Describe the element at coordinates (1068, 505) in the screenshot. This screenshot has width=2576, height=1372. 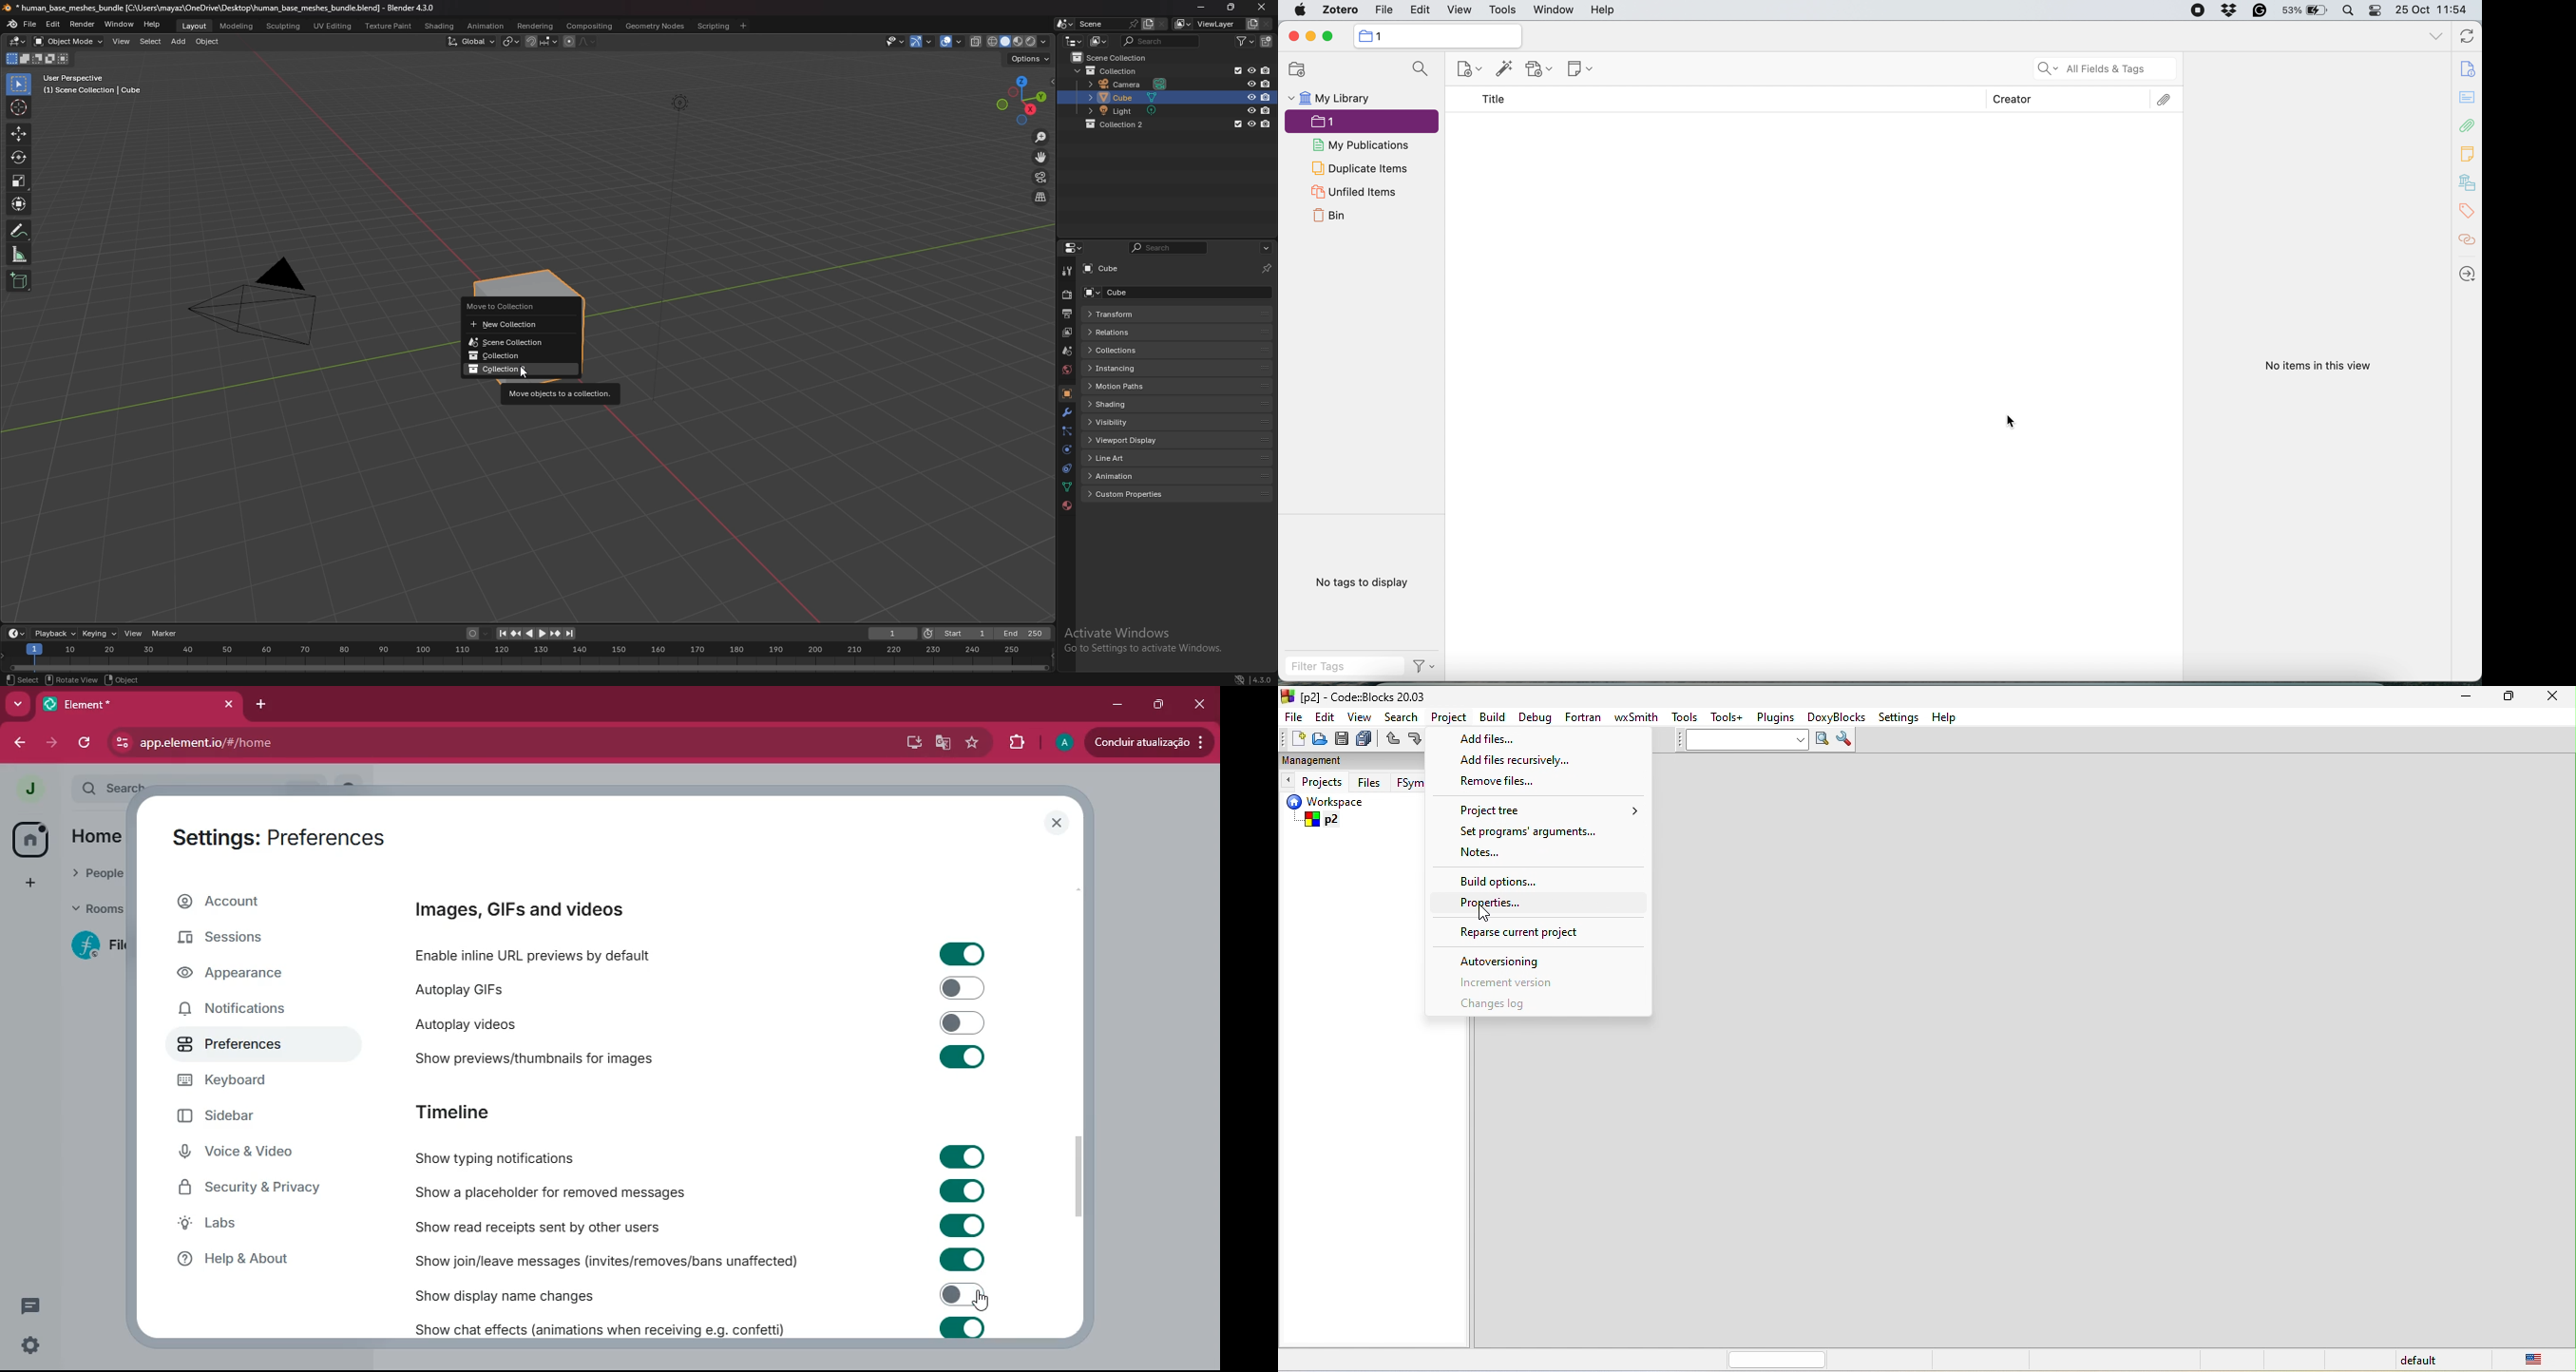
I see `material` at that location.